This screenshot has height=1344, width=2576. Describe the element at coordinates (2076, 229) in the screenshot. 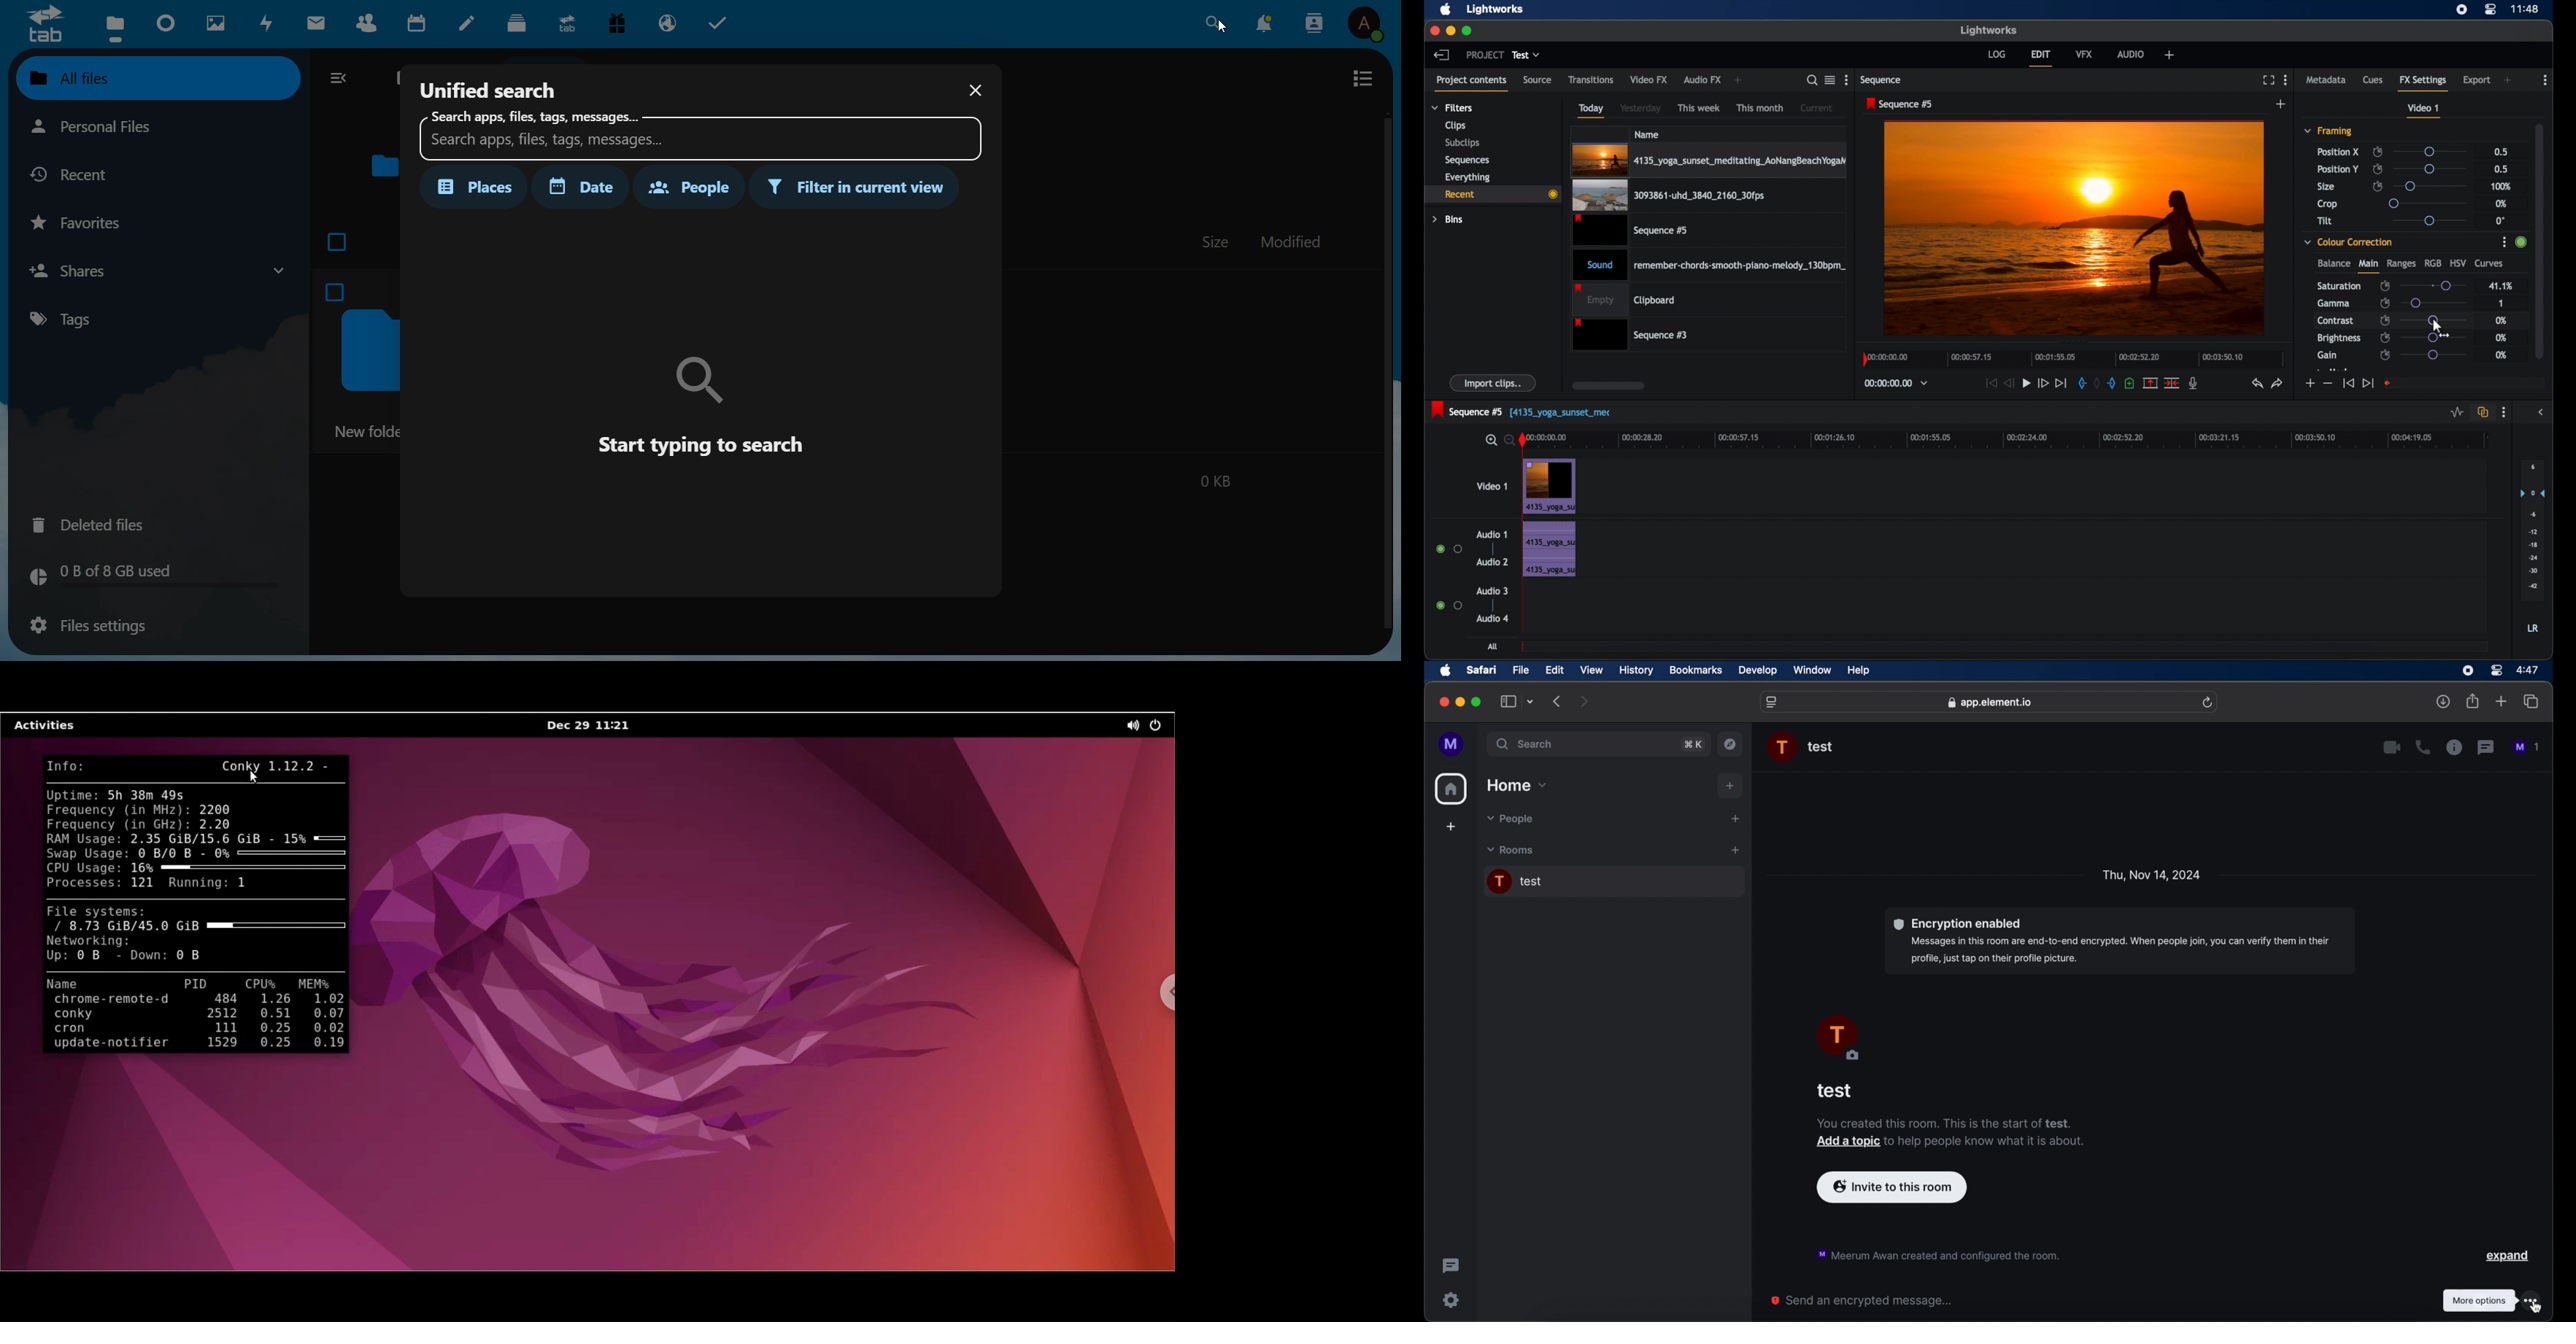

I see `video preview` at that location.